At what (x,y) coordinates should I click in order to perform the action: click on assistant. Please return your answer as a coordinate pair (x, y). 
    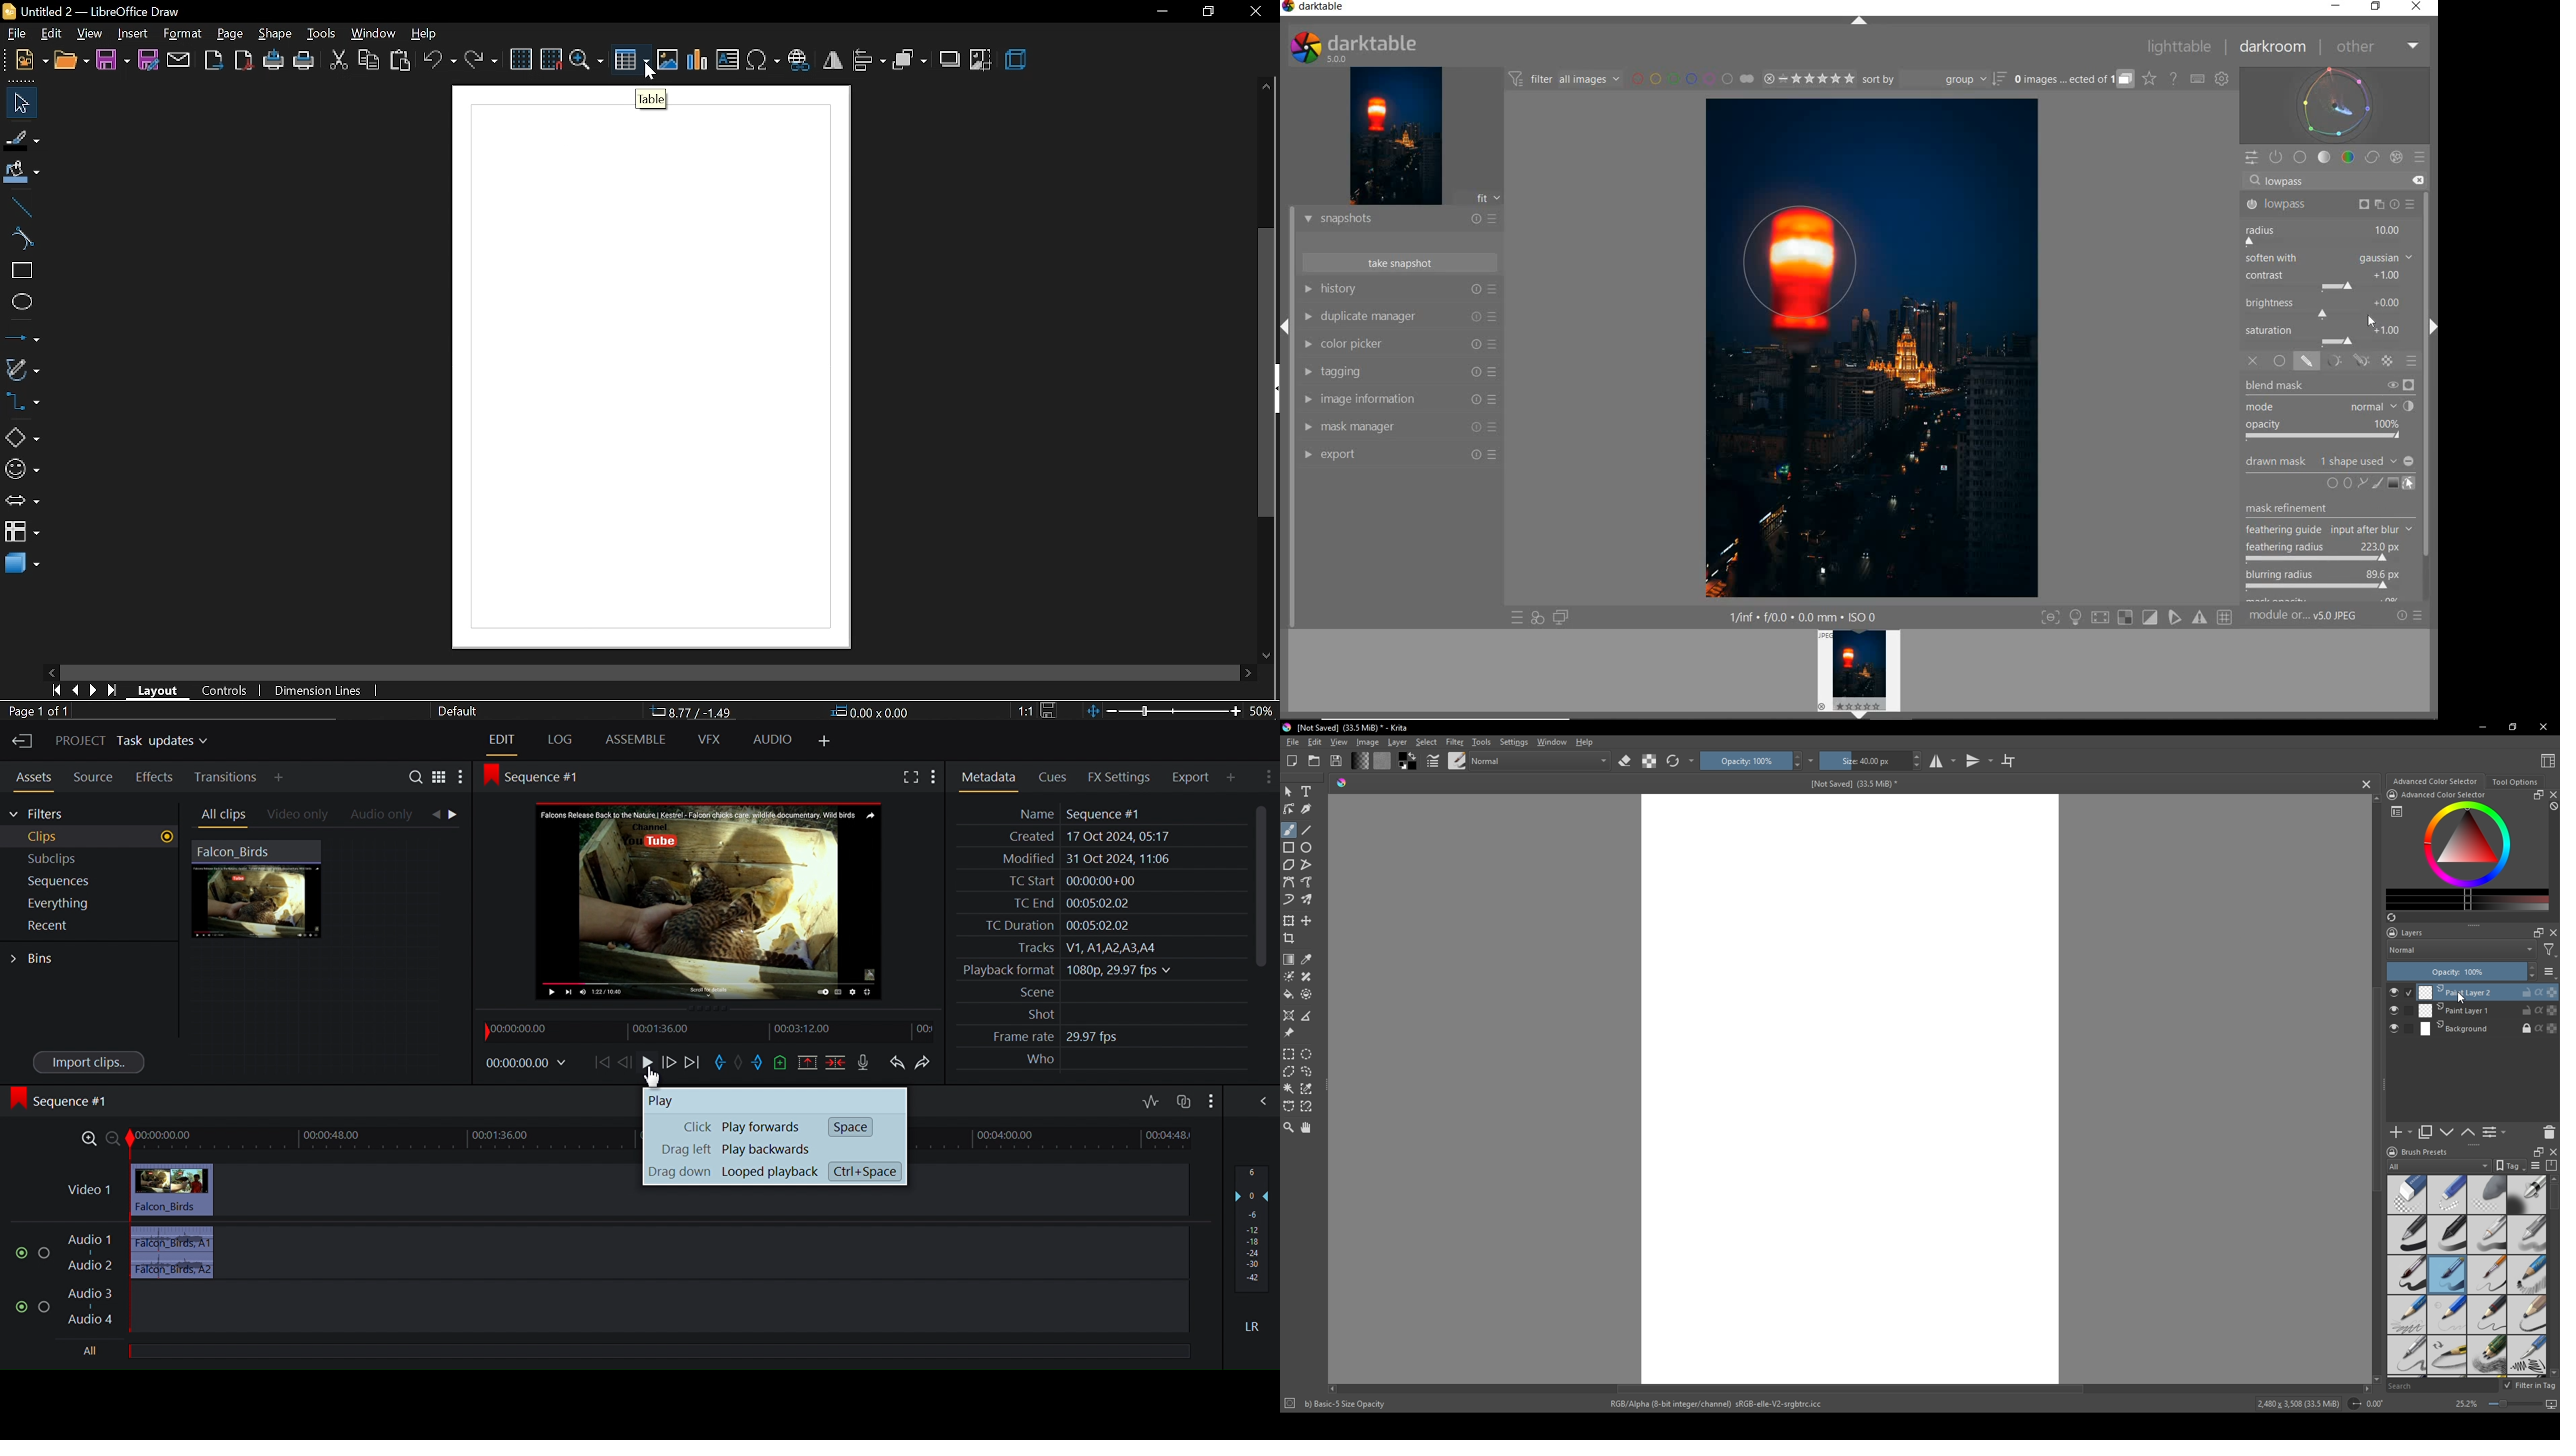
    Looking at the image, I should click on (1289, 1015).